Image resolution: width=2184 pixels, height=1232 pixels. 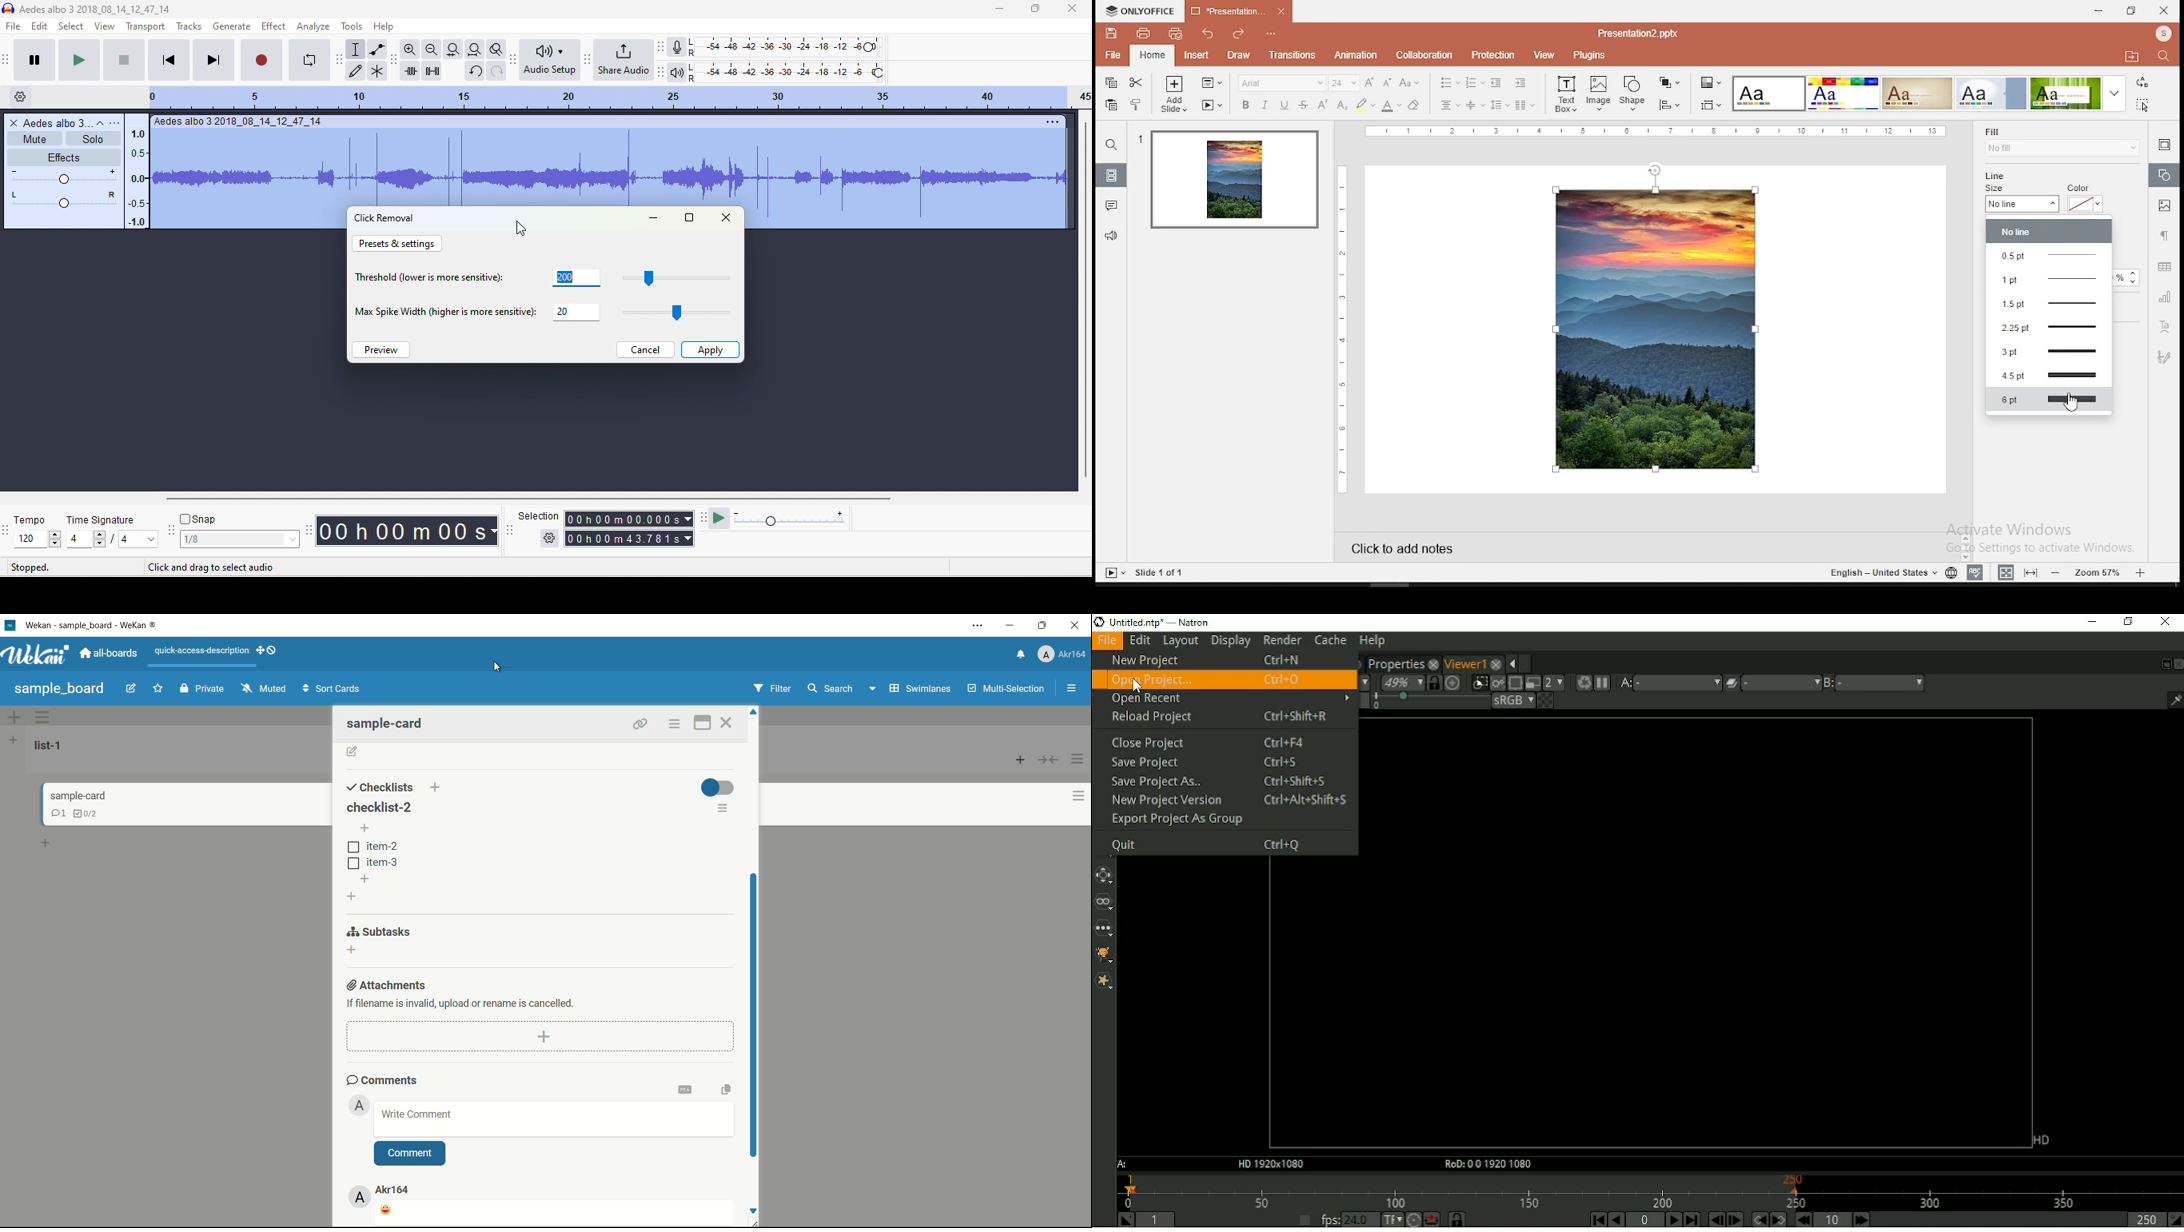 What do you see at coordinates (692, 67) in the screenshot?
I see `L` at bounding box center [692, 67].